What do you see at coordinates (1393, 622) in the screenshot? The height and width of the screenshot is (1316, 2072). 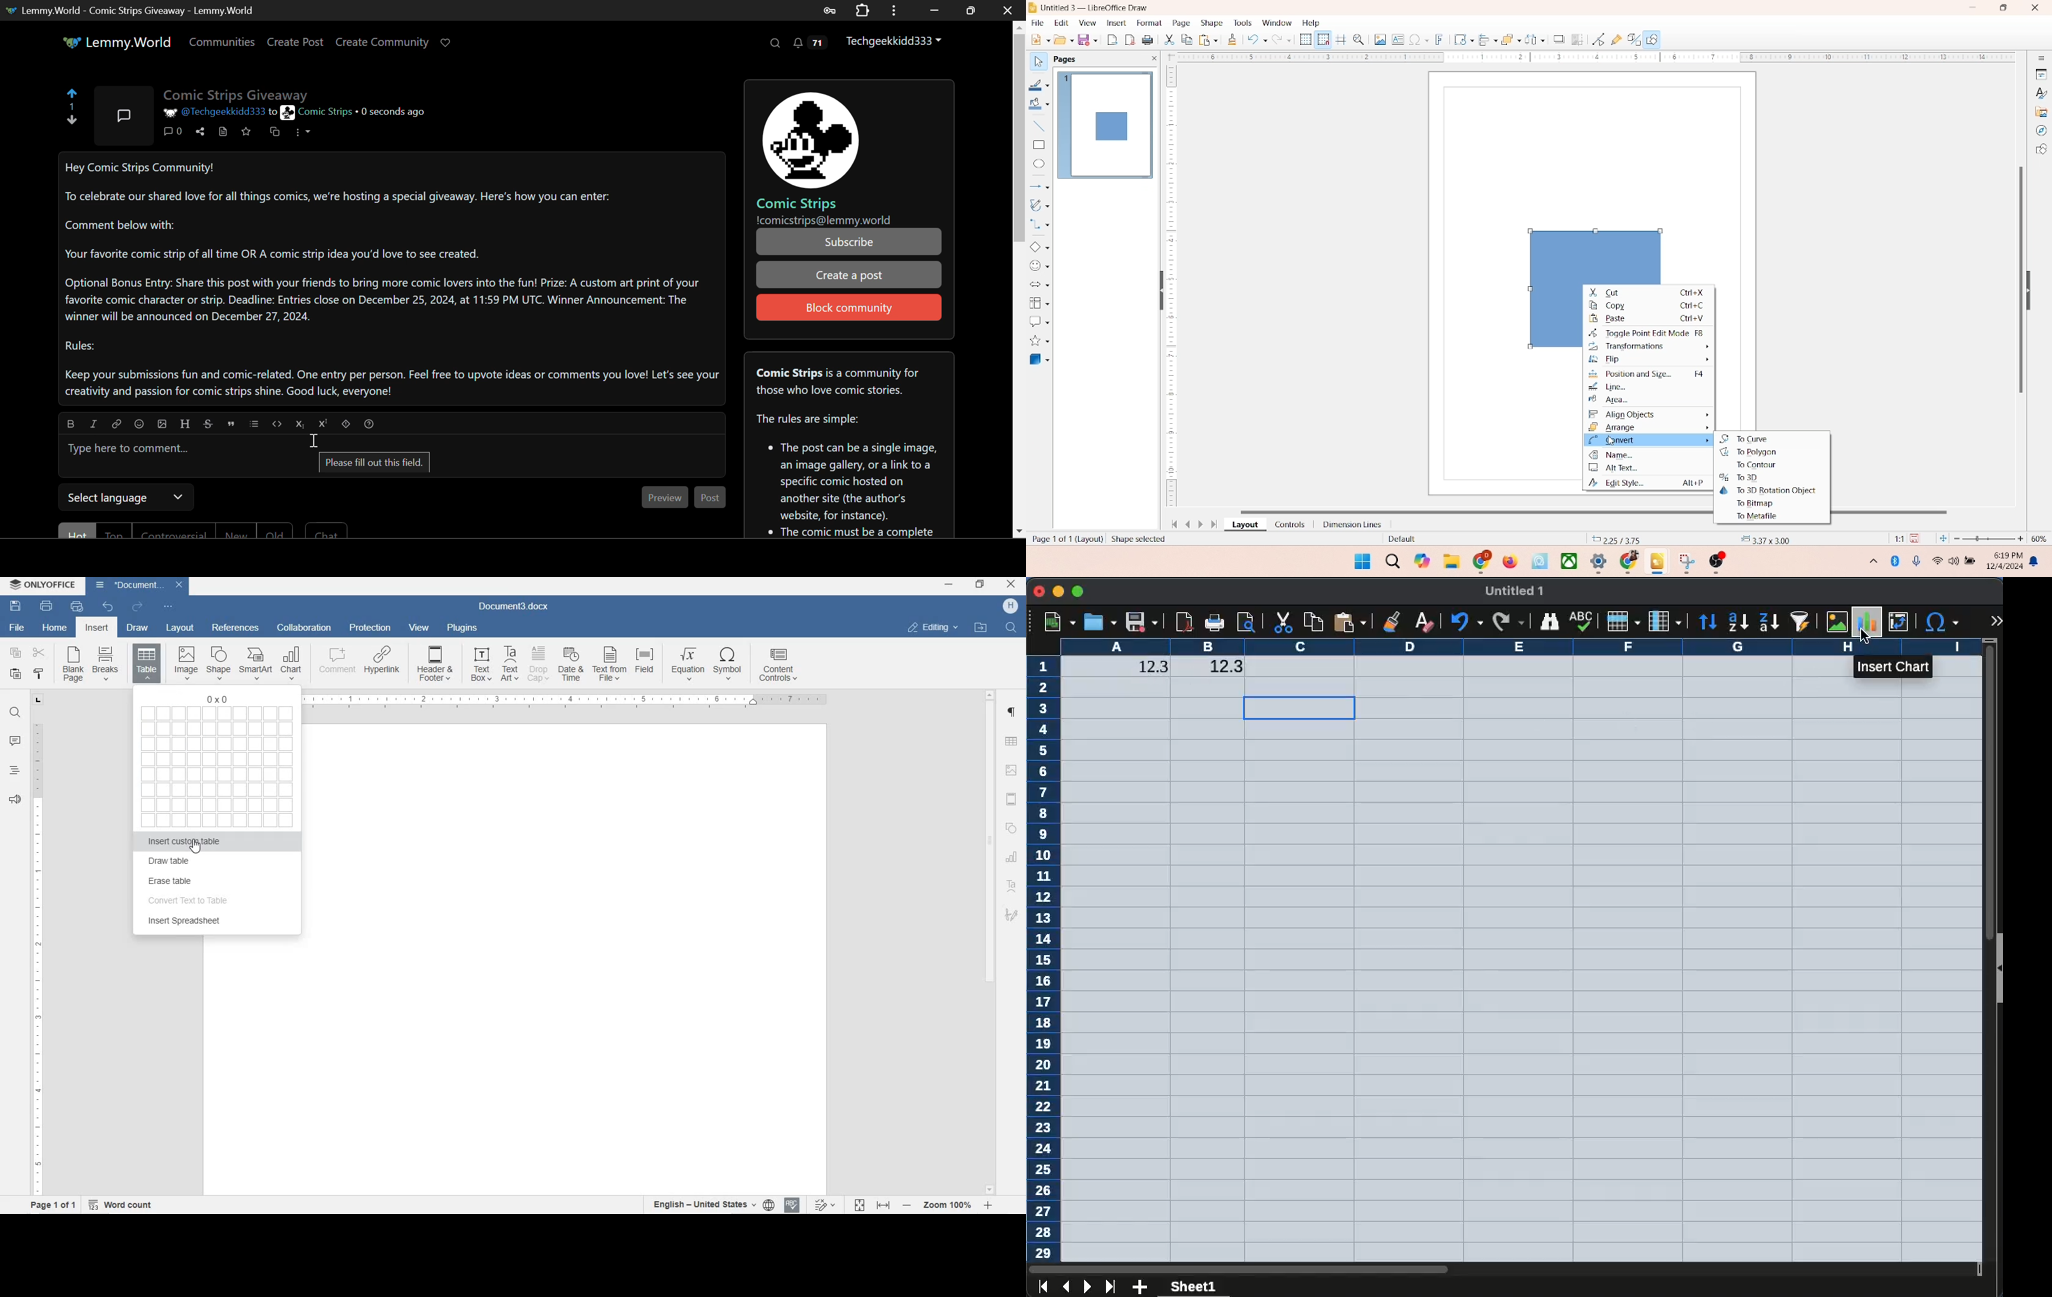 I see `clone formatting` at bounding box center [1393, 622].